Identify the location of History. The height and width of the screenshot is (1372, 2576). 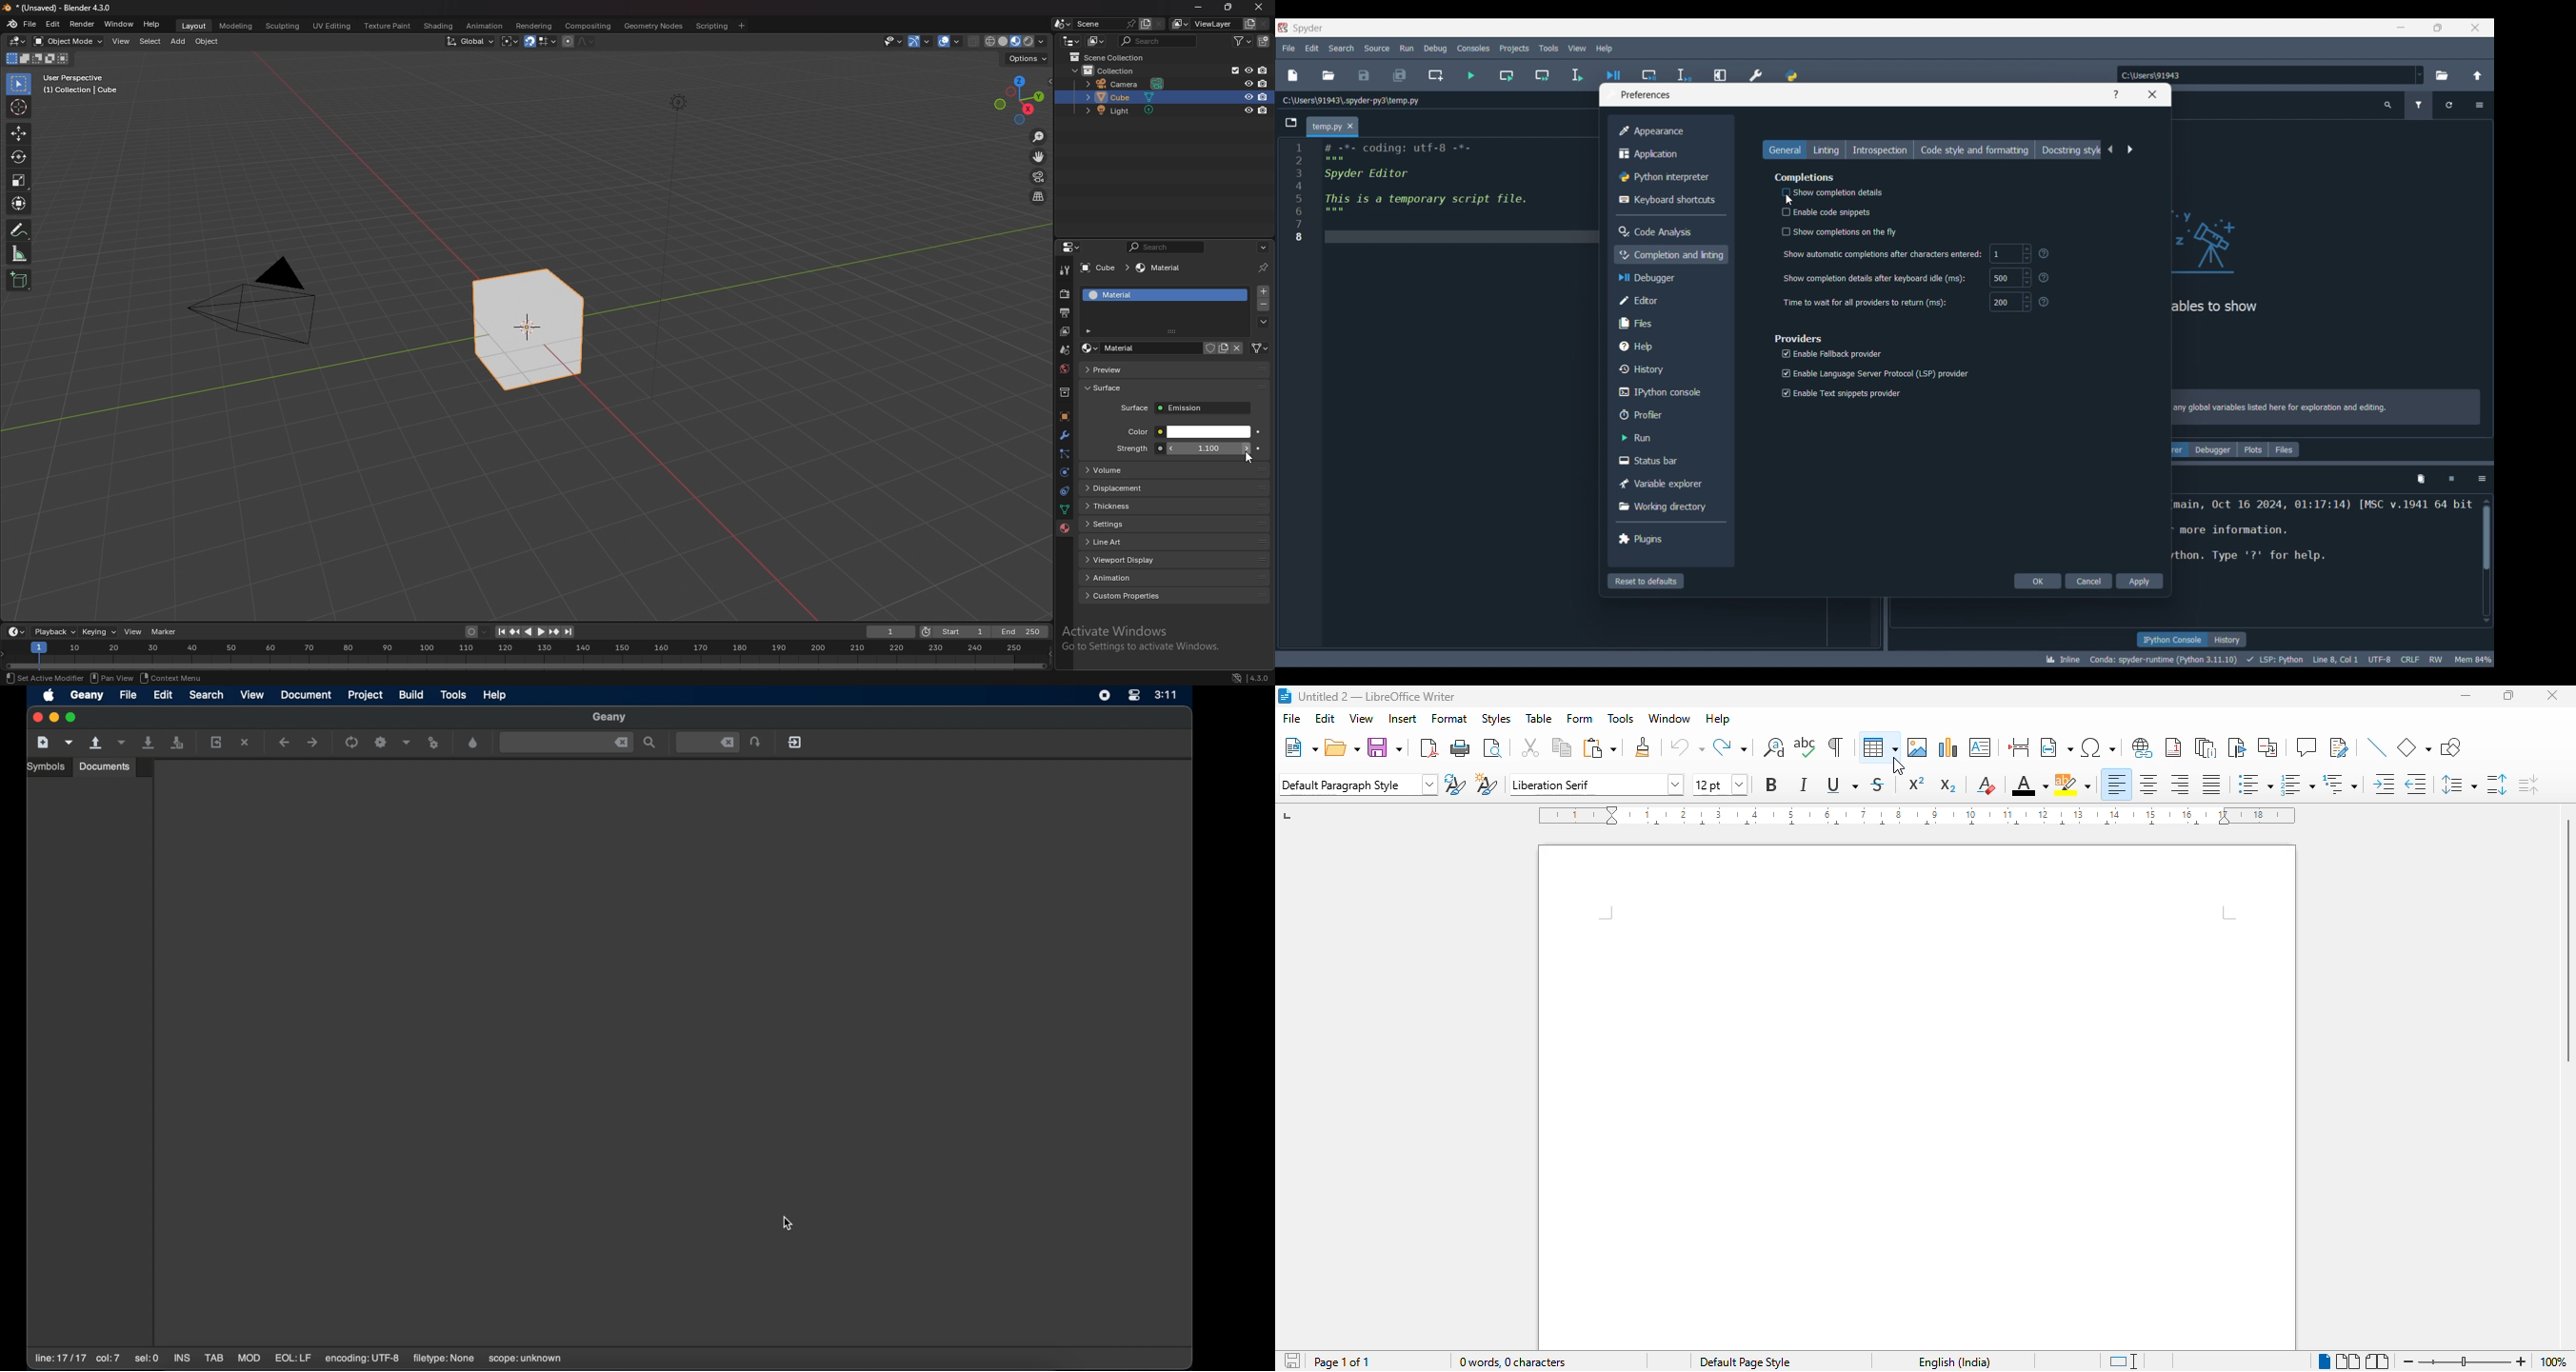
(2227, 639).